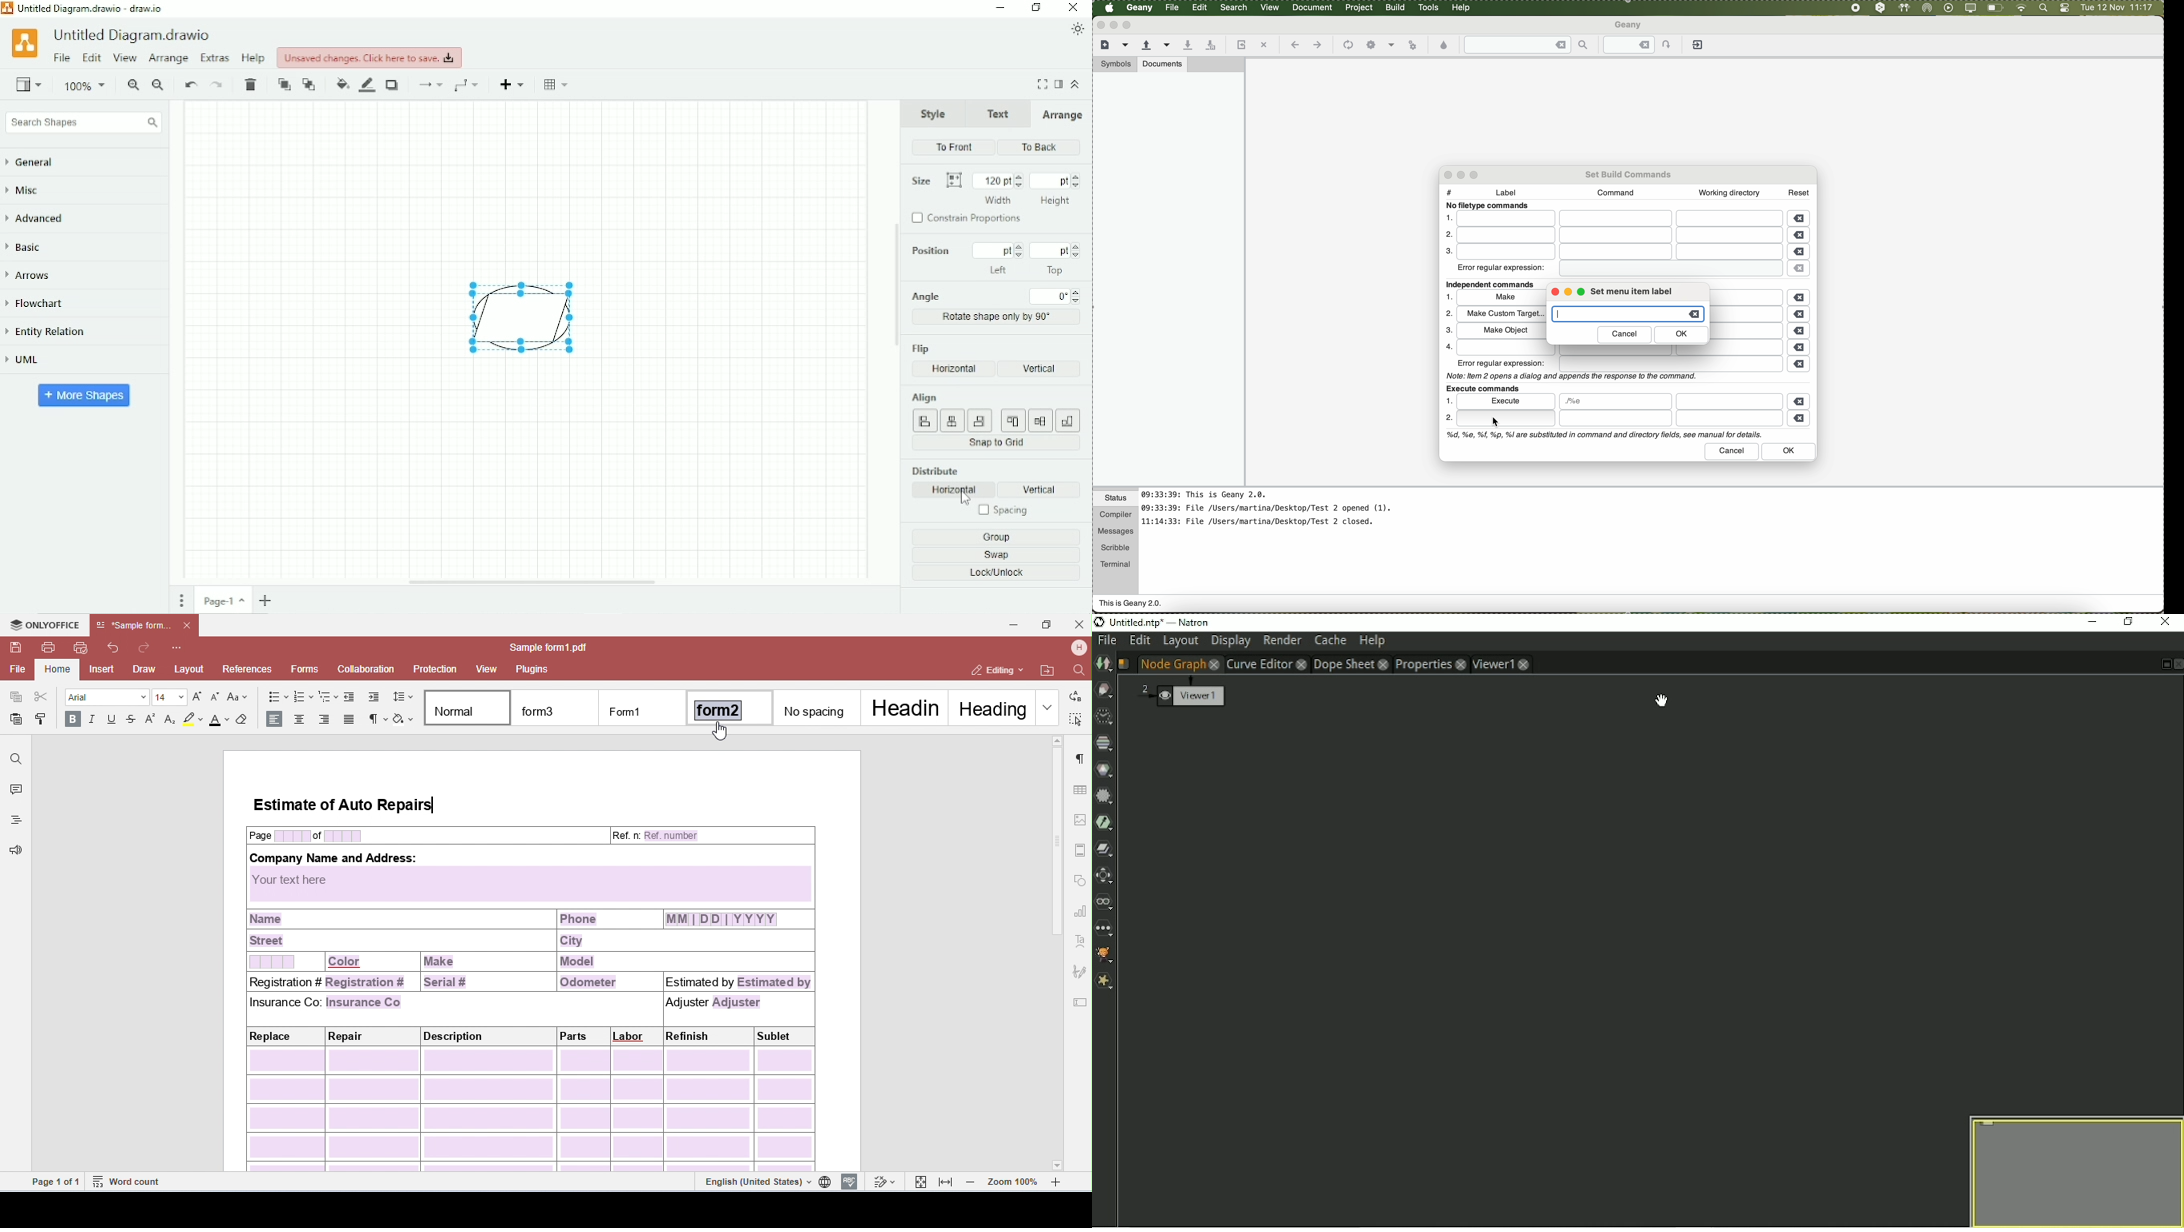 The height and width of the screenshot is (1232, 2184). What do you see at coordinates (215, 57) in the screenshot?
I see `Extras` at bounding box center [215, 57].